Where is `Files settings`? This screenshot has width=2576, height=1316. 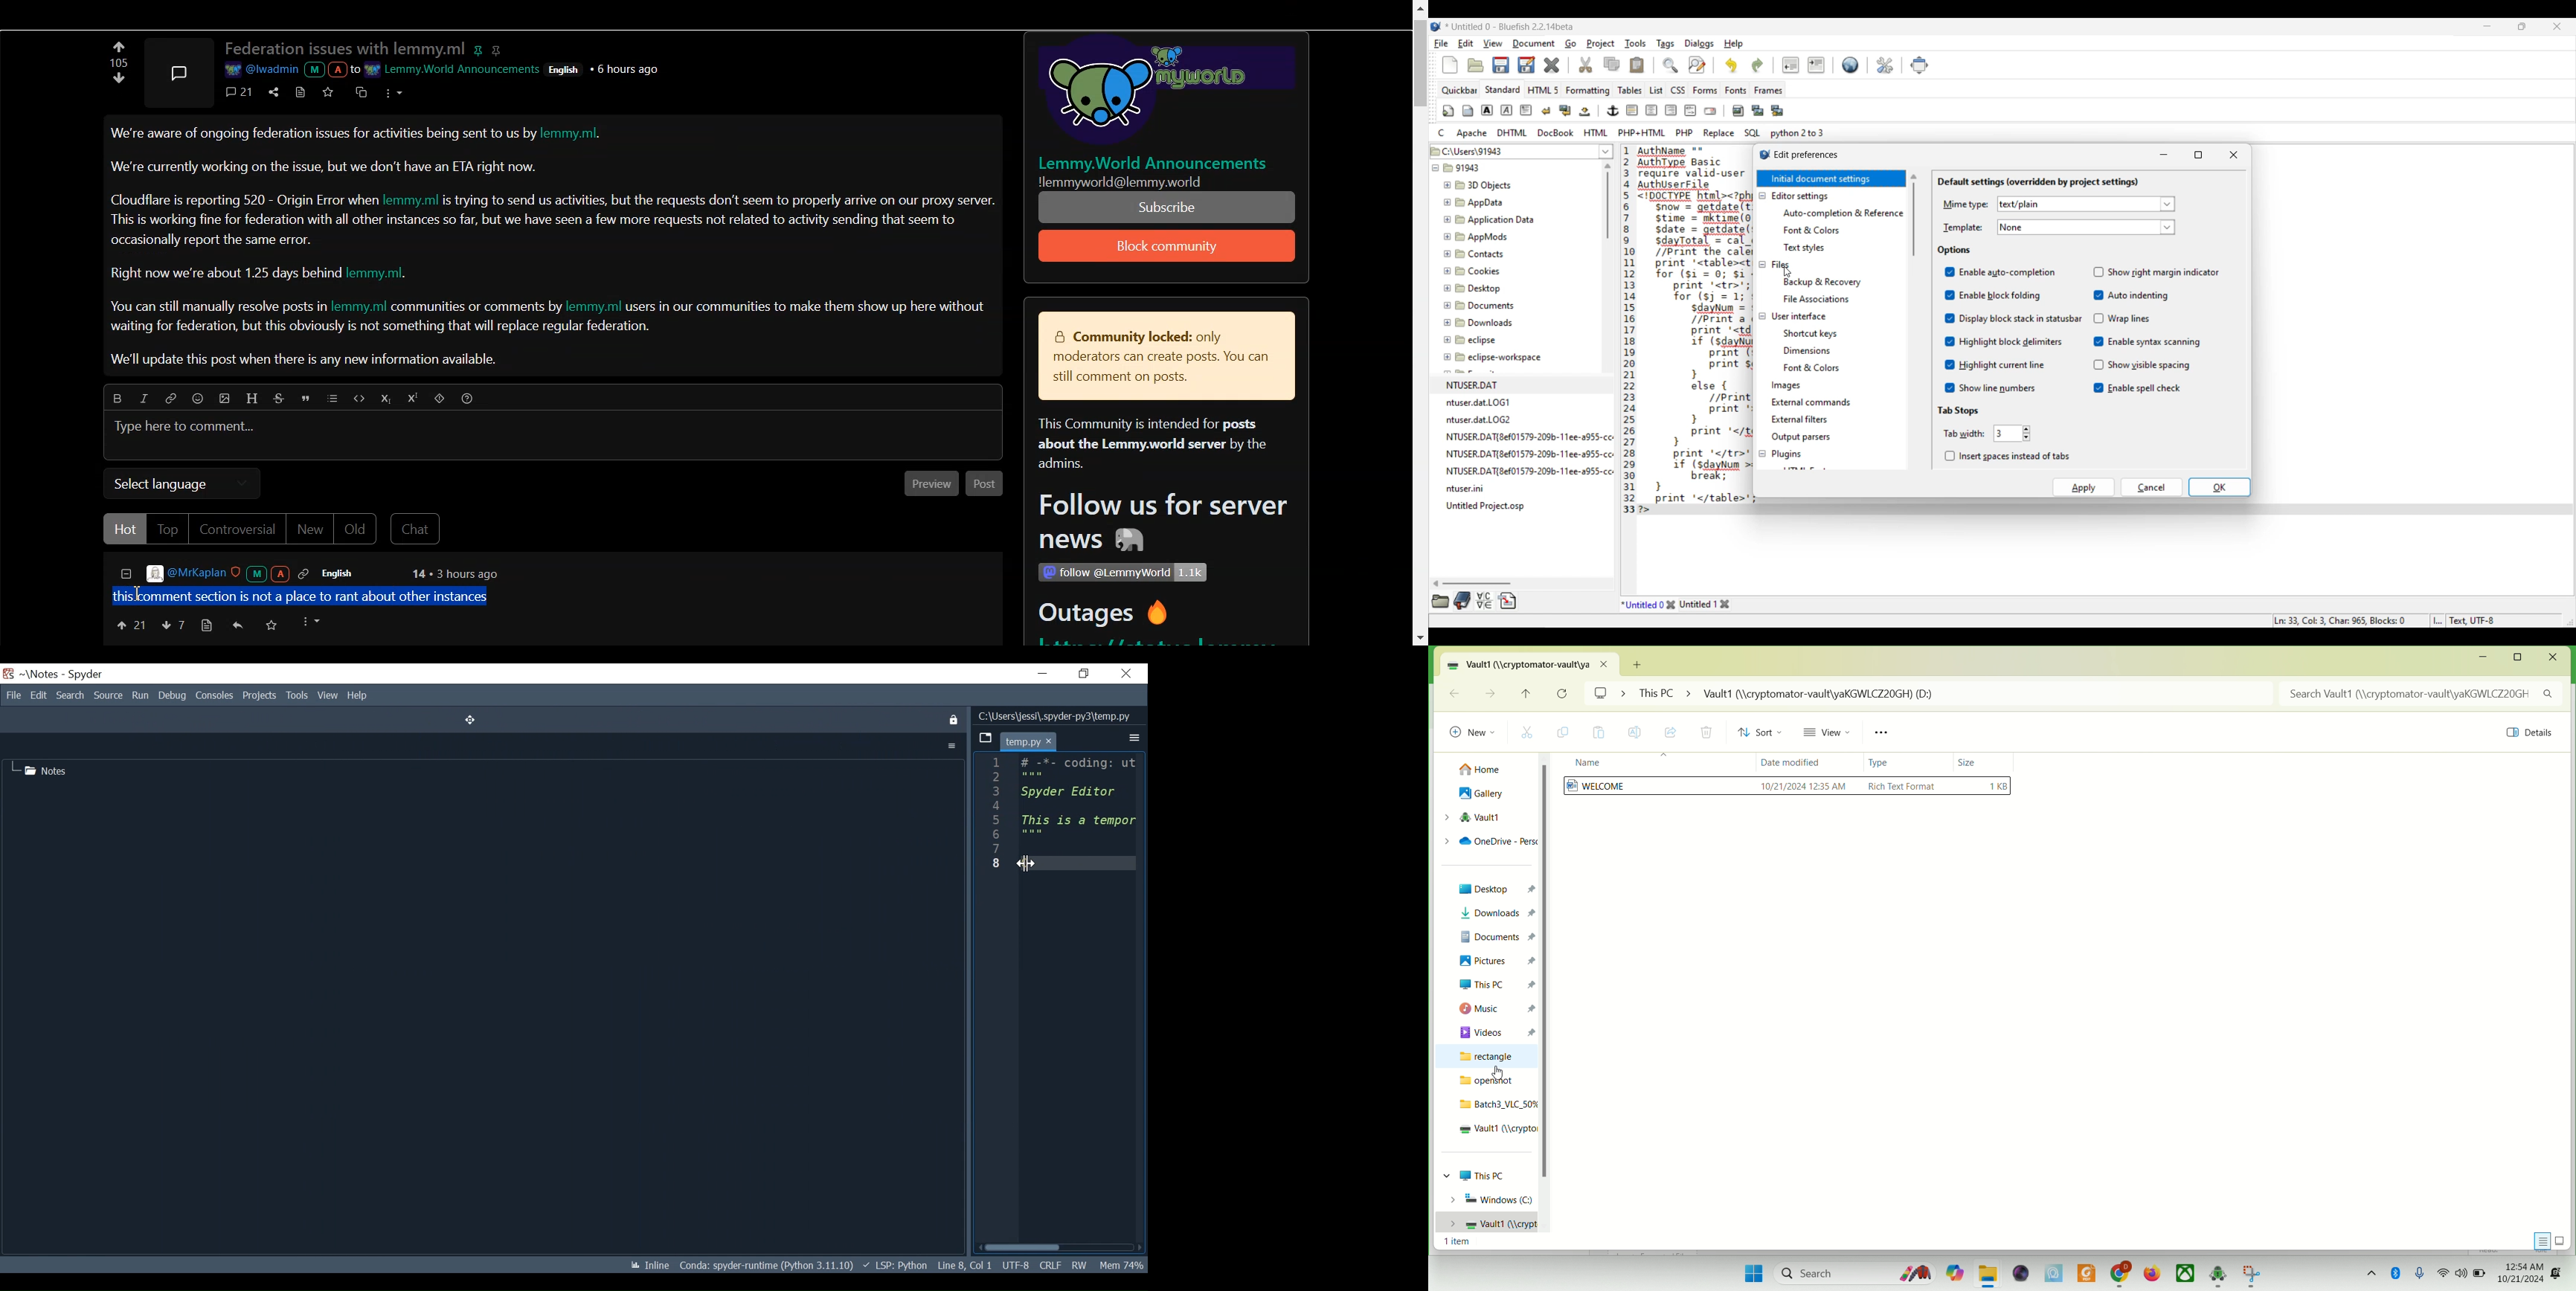 Files settings is located at coordinates (1780, 265).